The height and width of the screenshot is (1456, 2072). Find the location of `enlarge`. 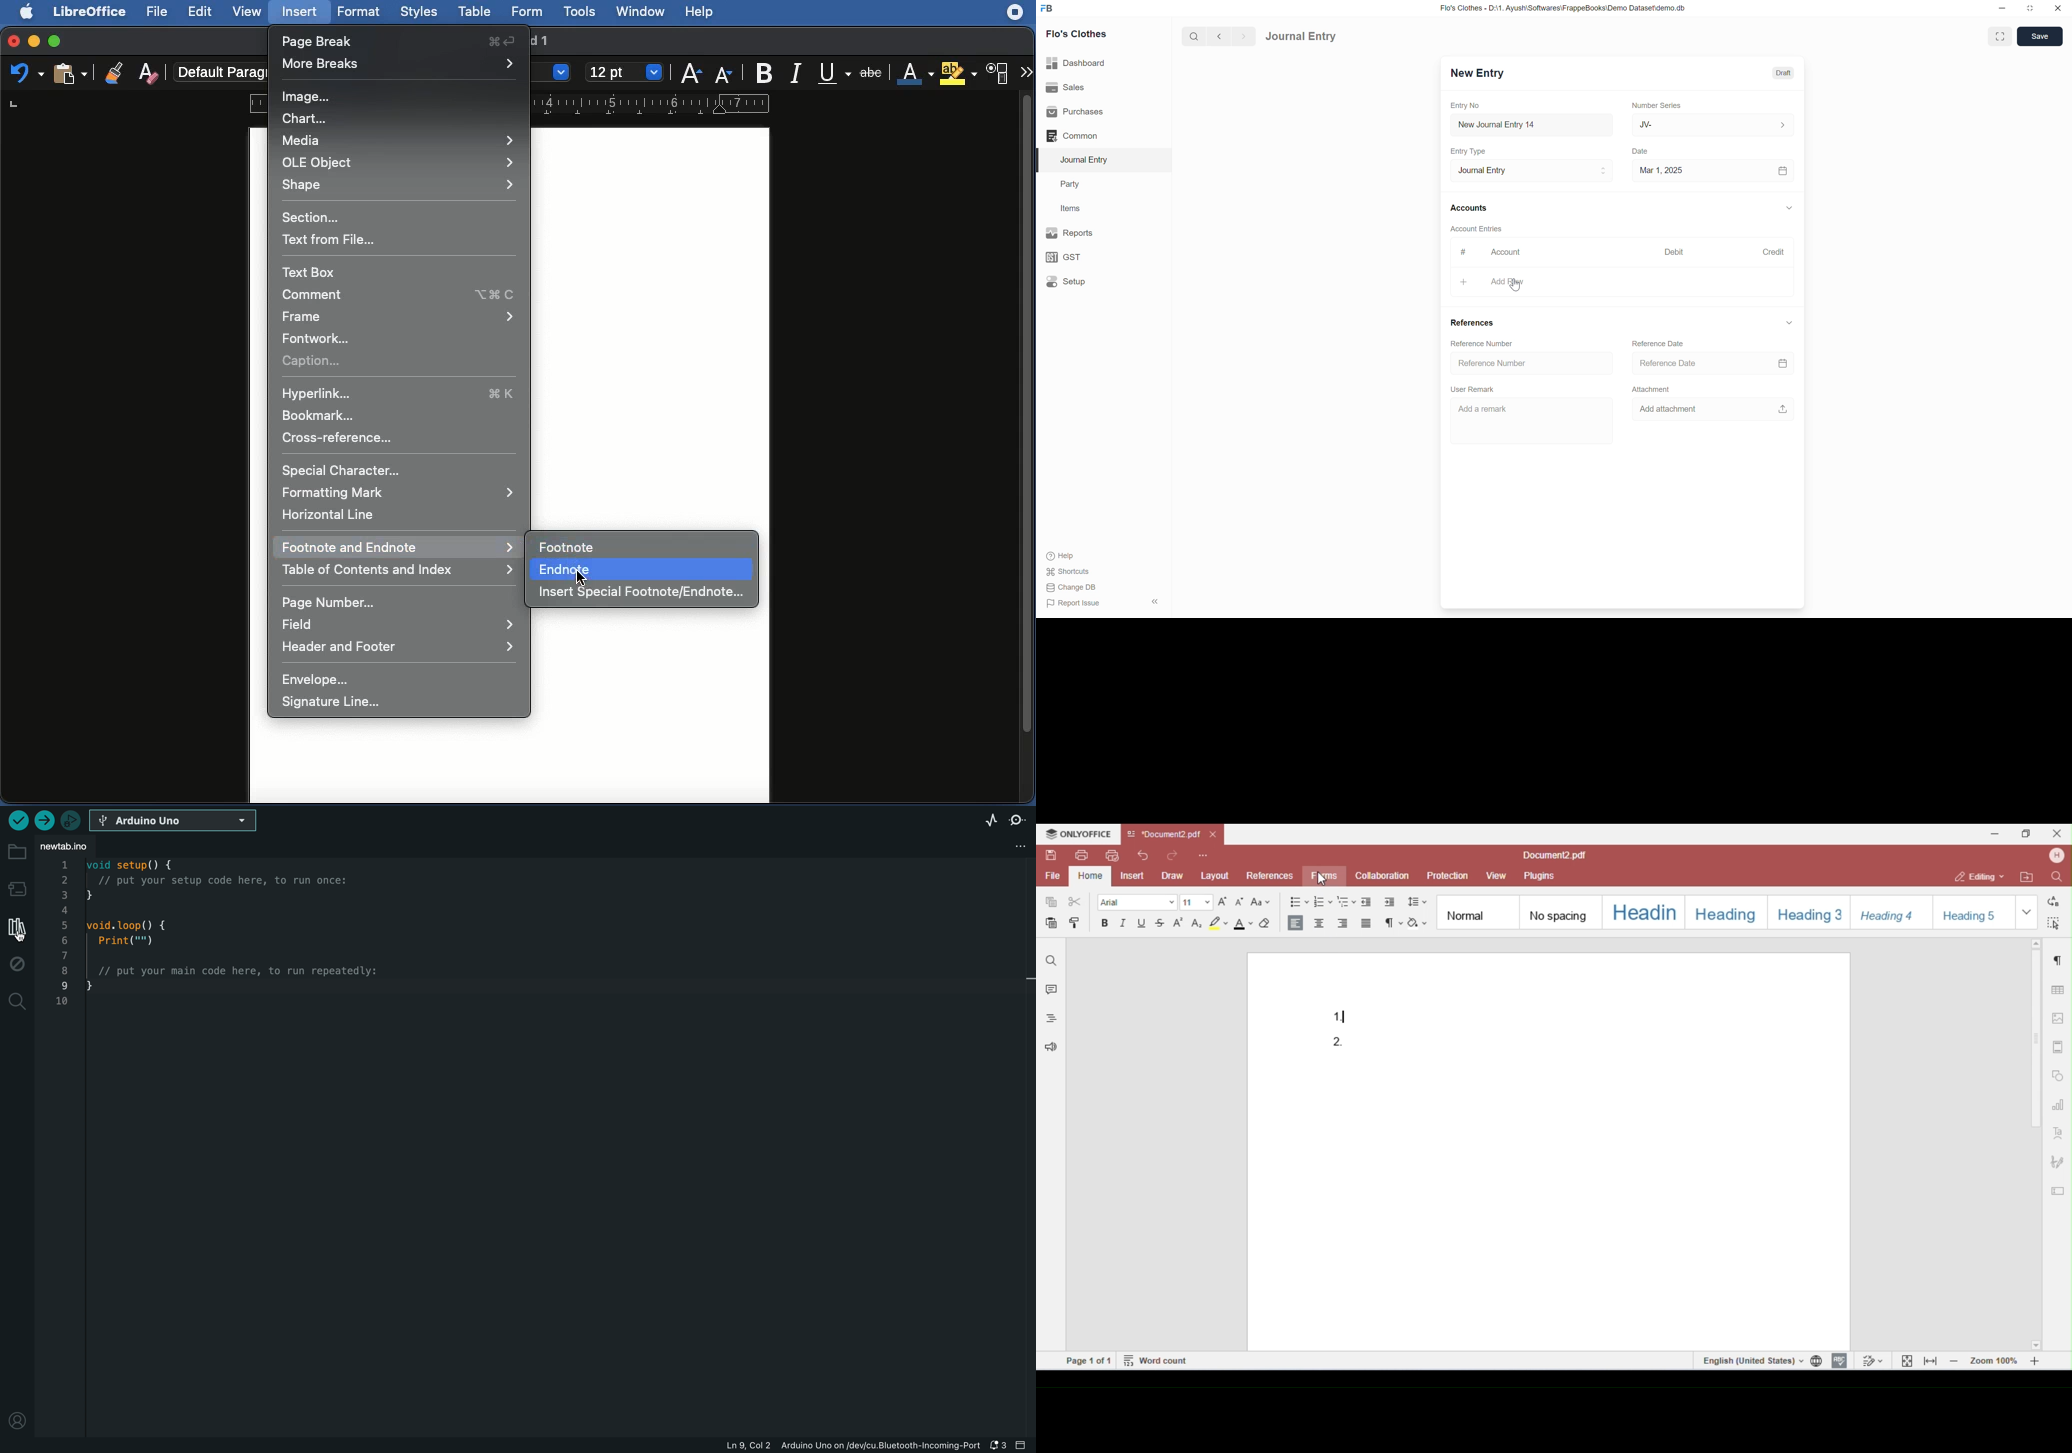

enlarge is located at coordinates (2001, 35).